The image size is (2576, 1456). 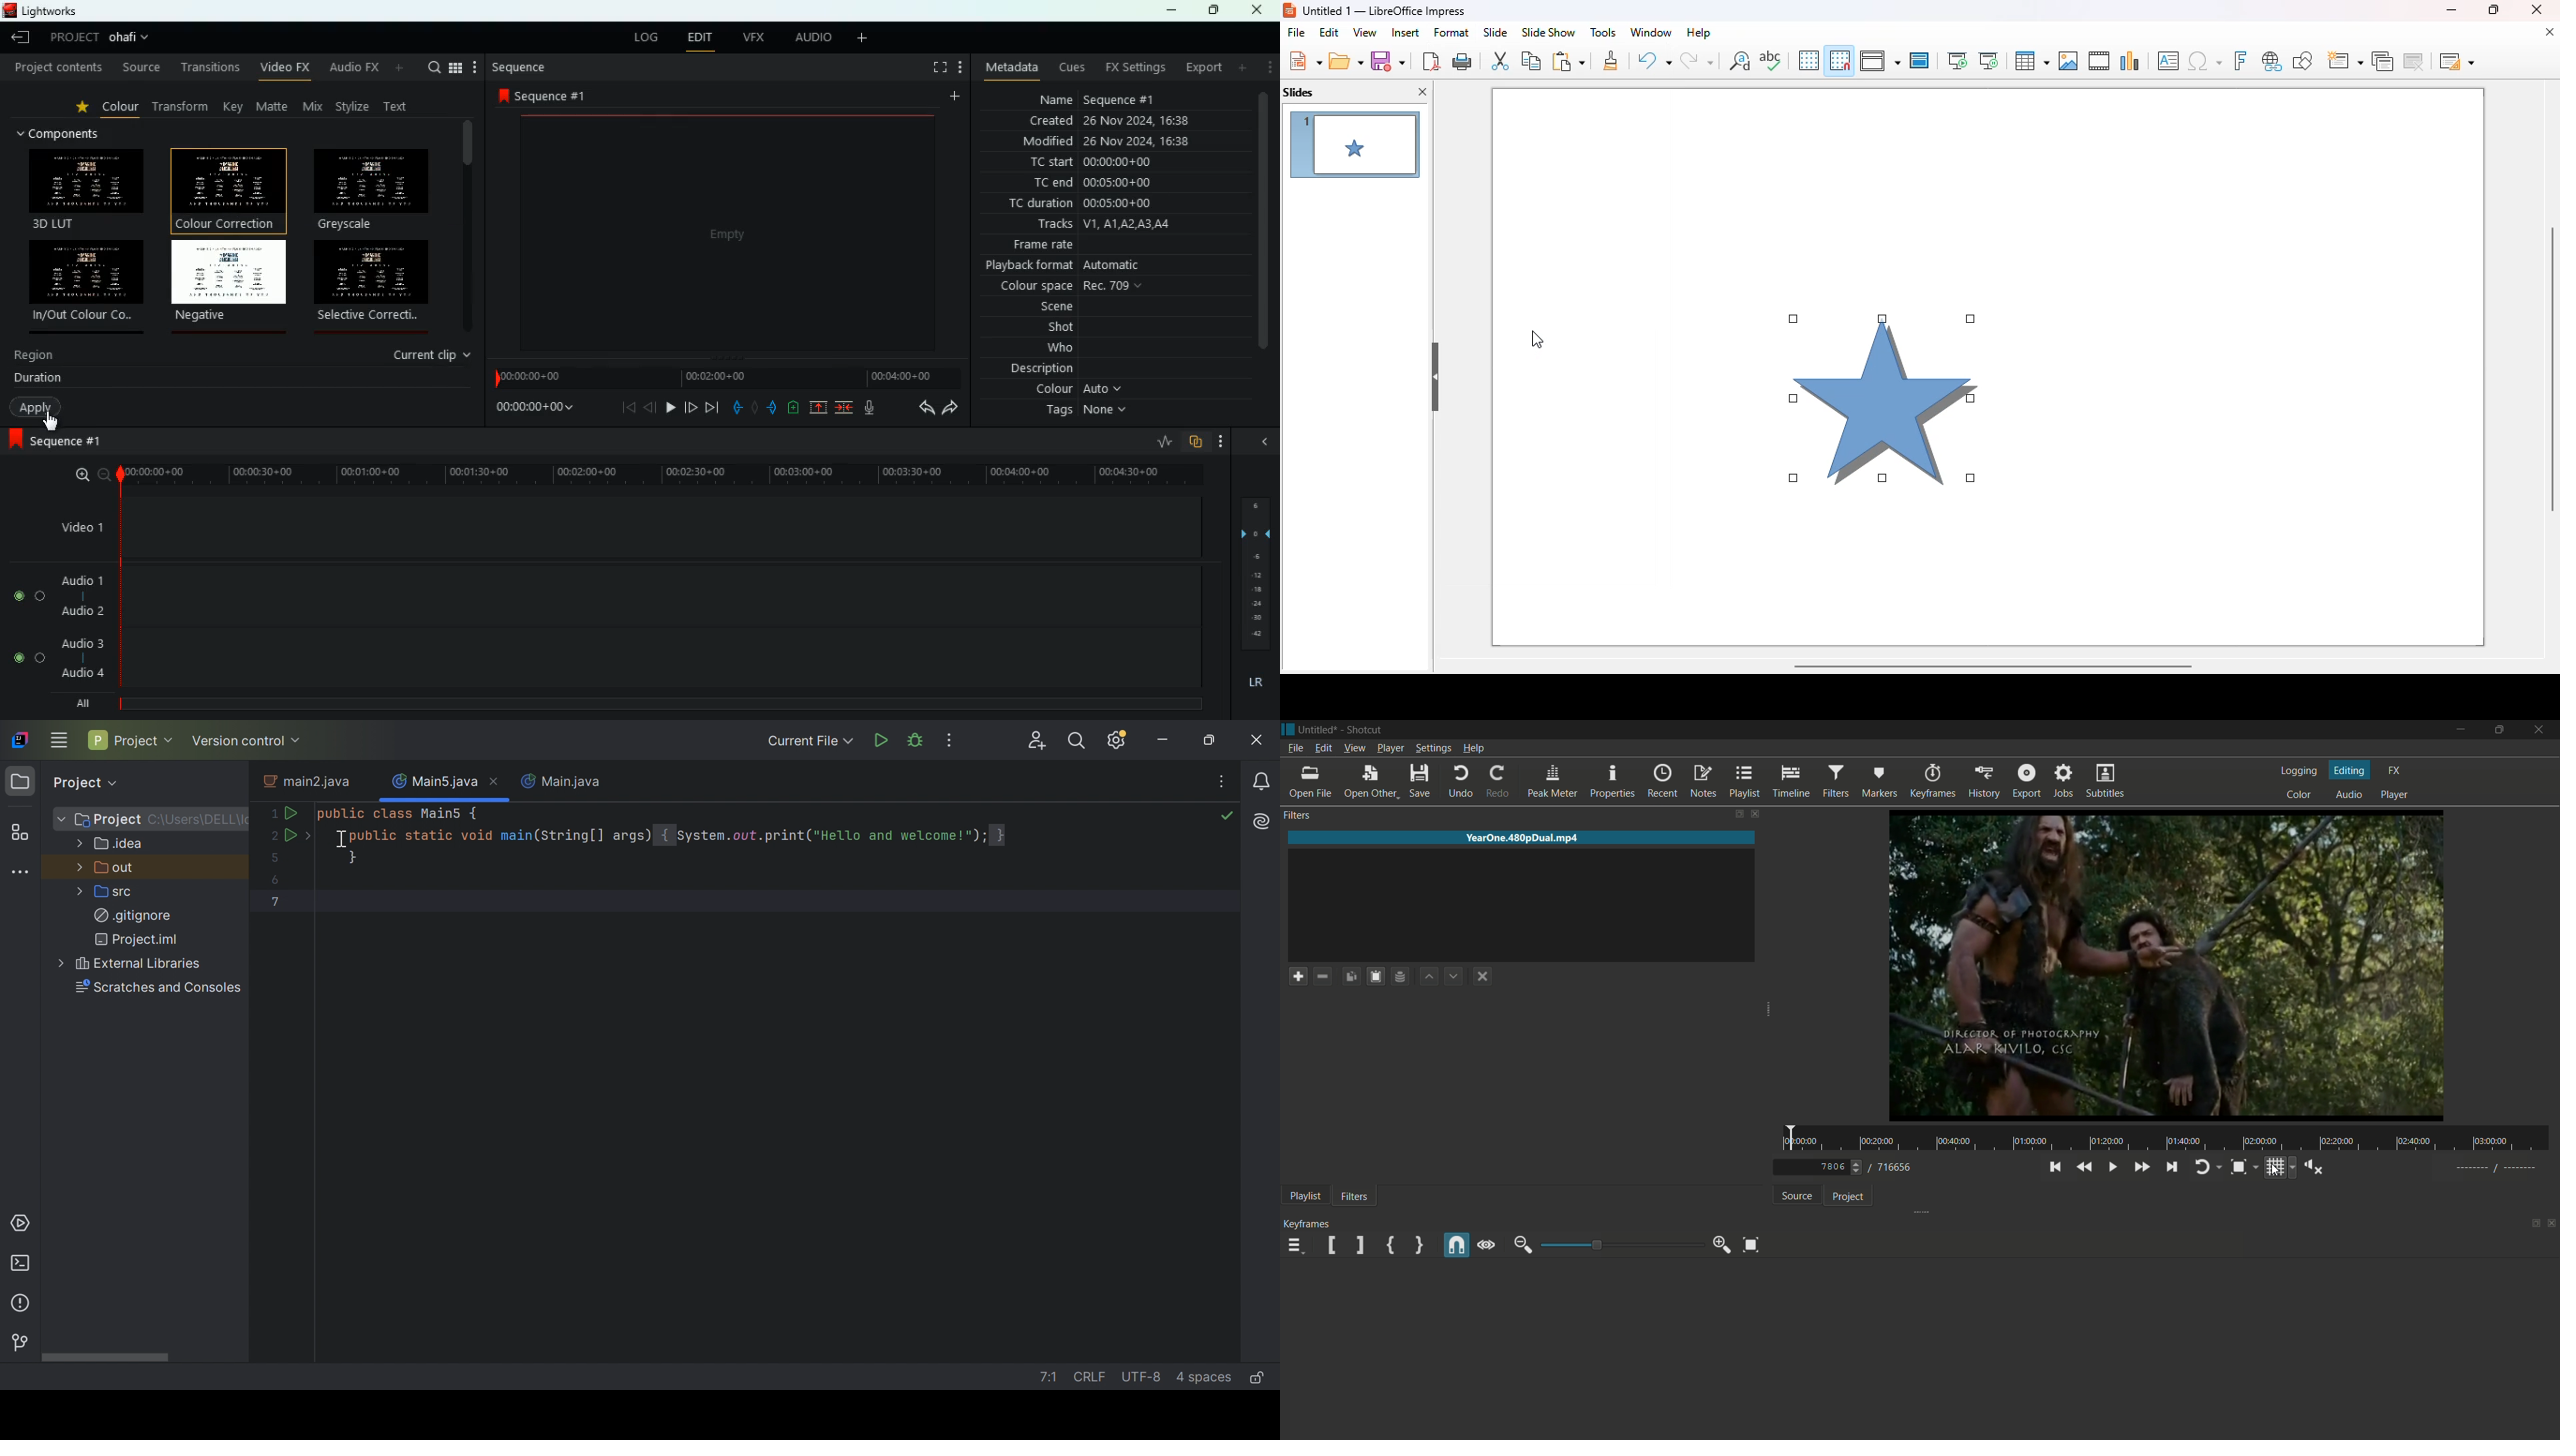 I want to click on out, so click(x=116, y=867).